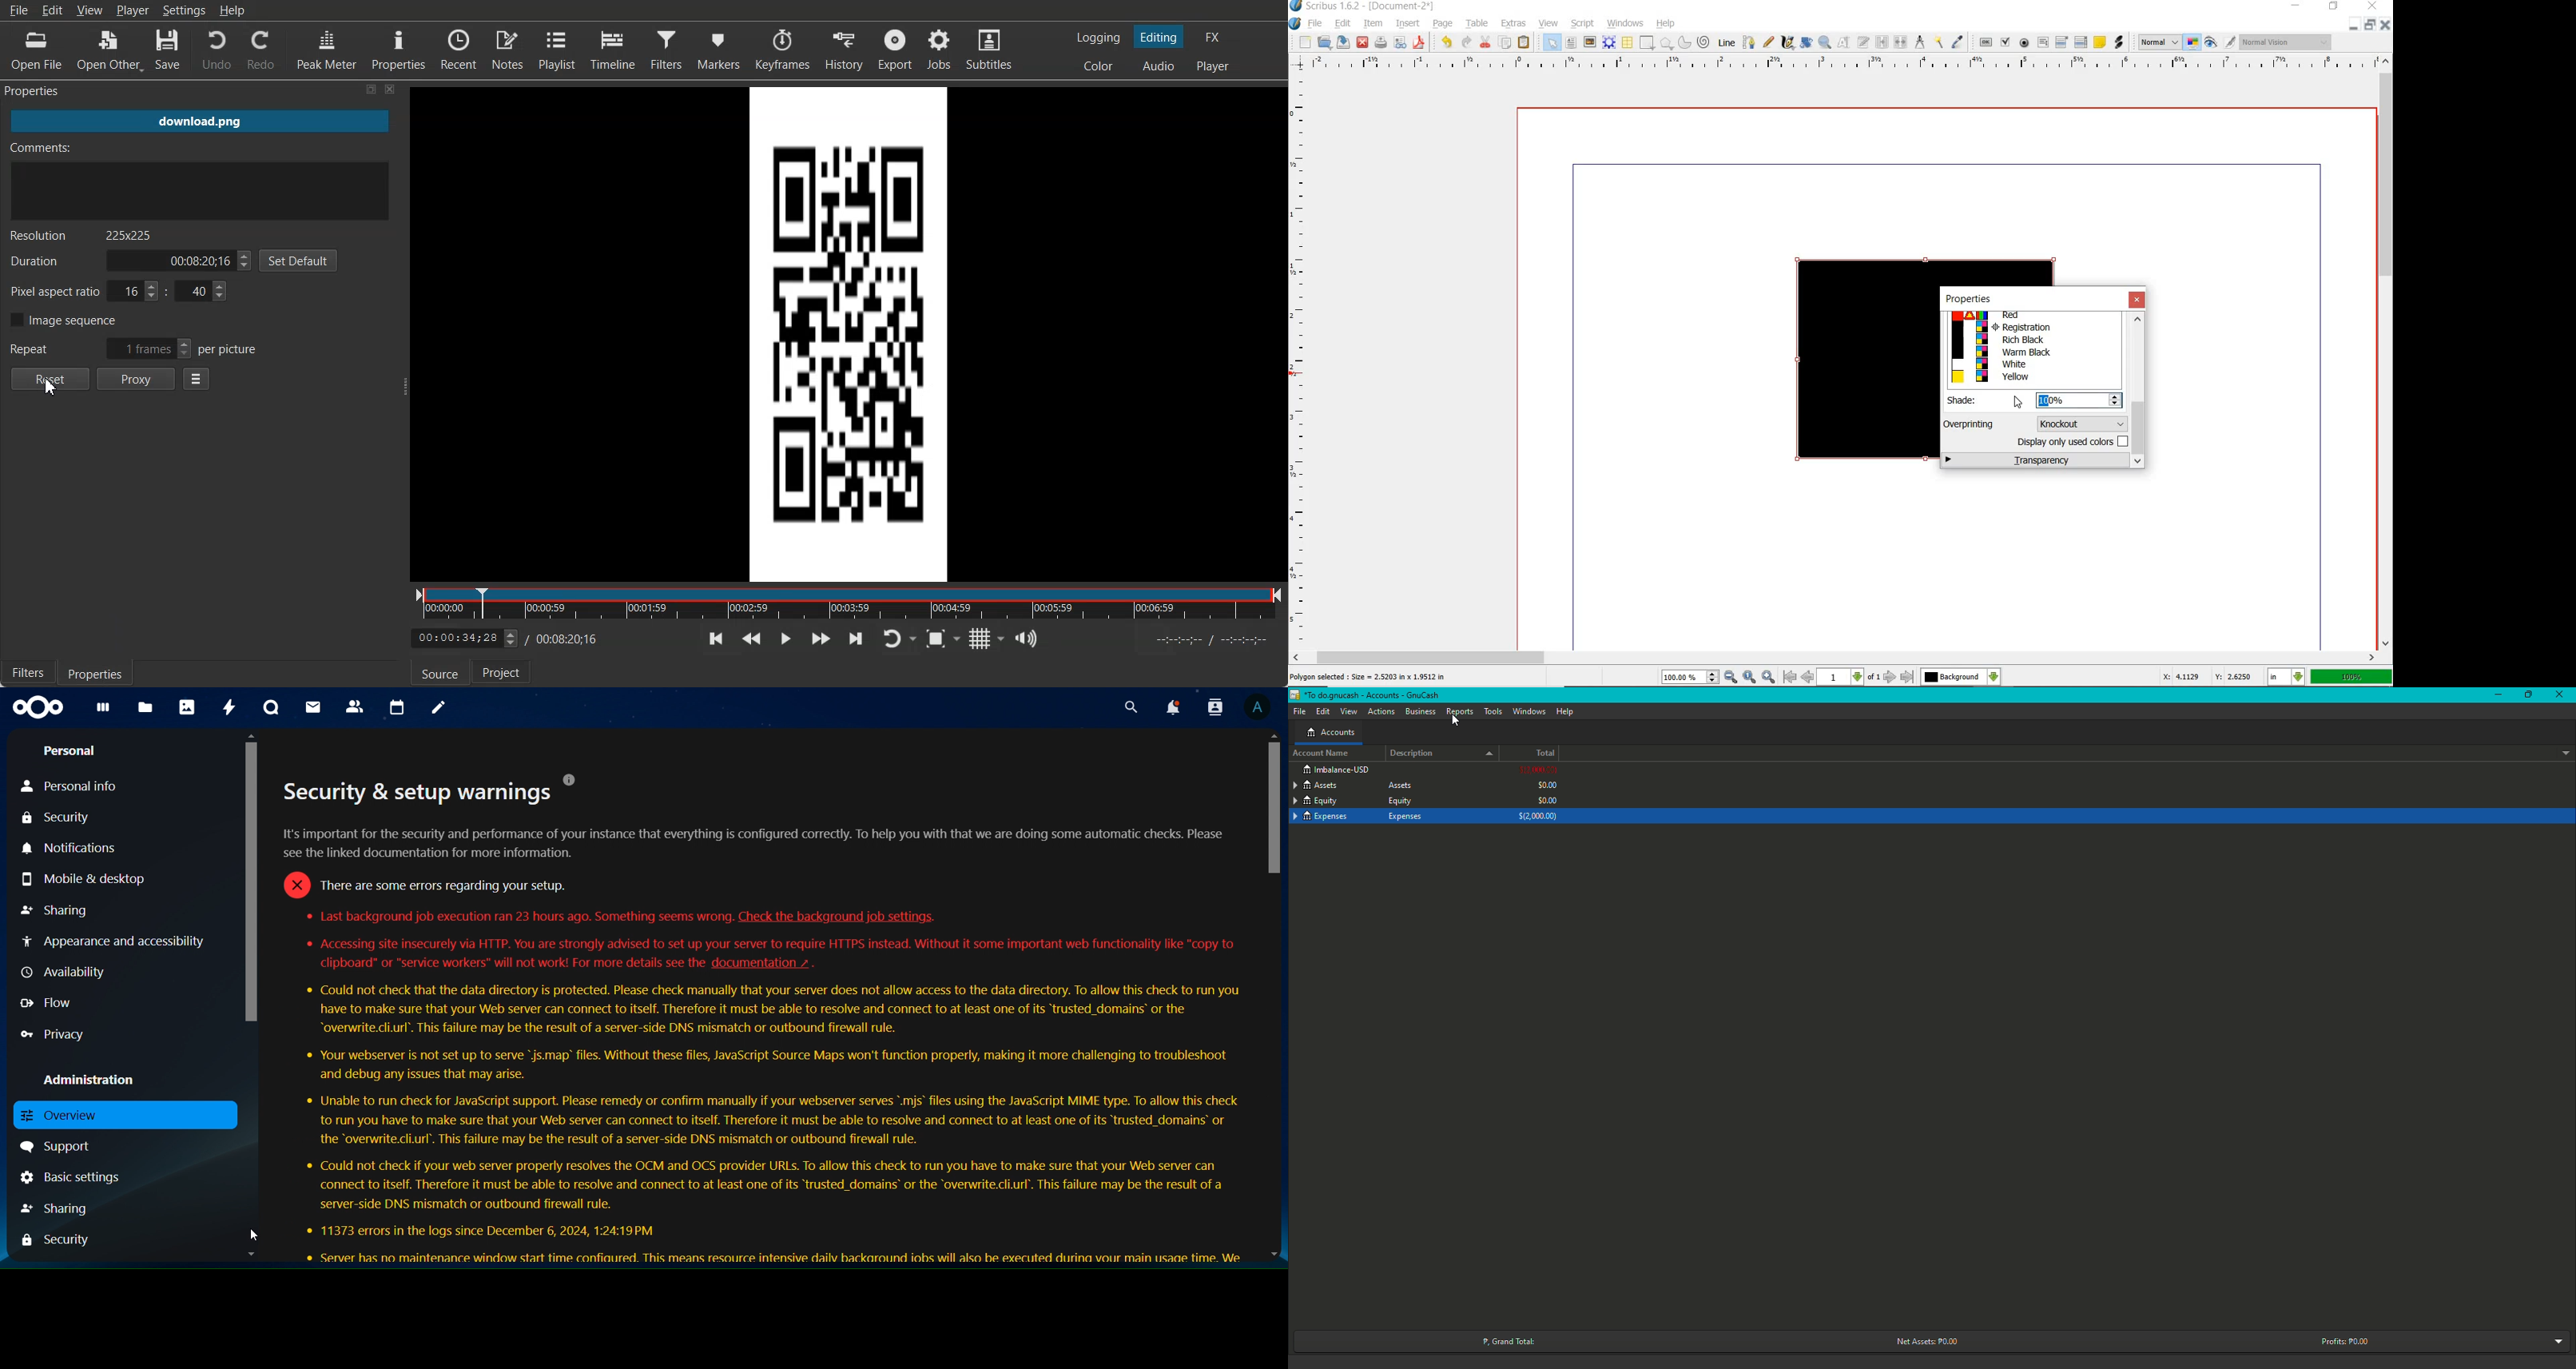 The image size is (2576, 1372). Describe the element at coordinates (2385, 26) in the screenshot. I see `CLOSE` at that location.